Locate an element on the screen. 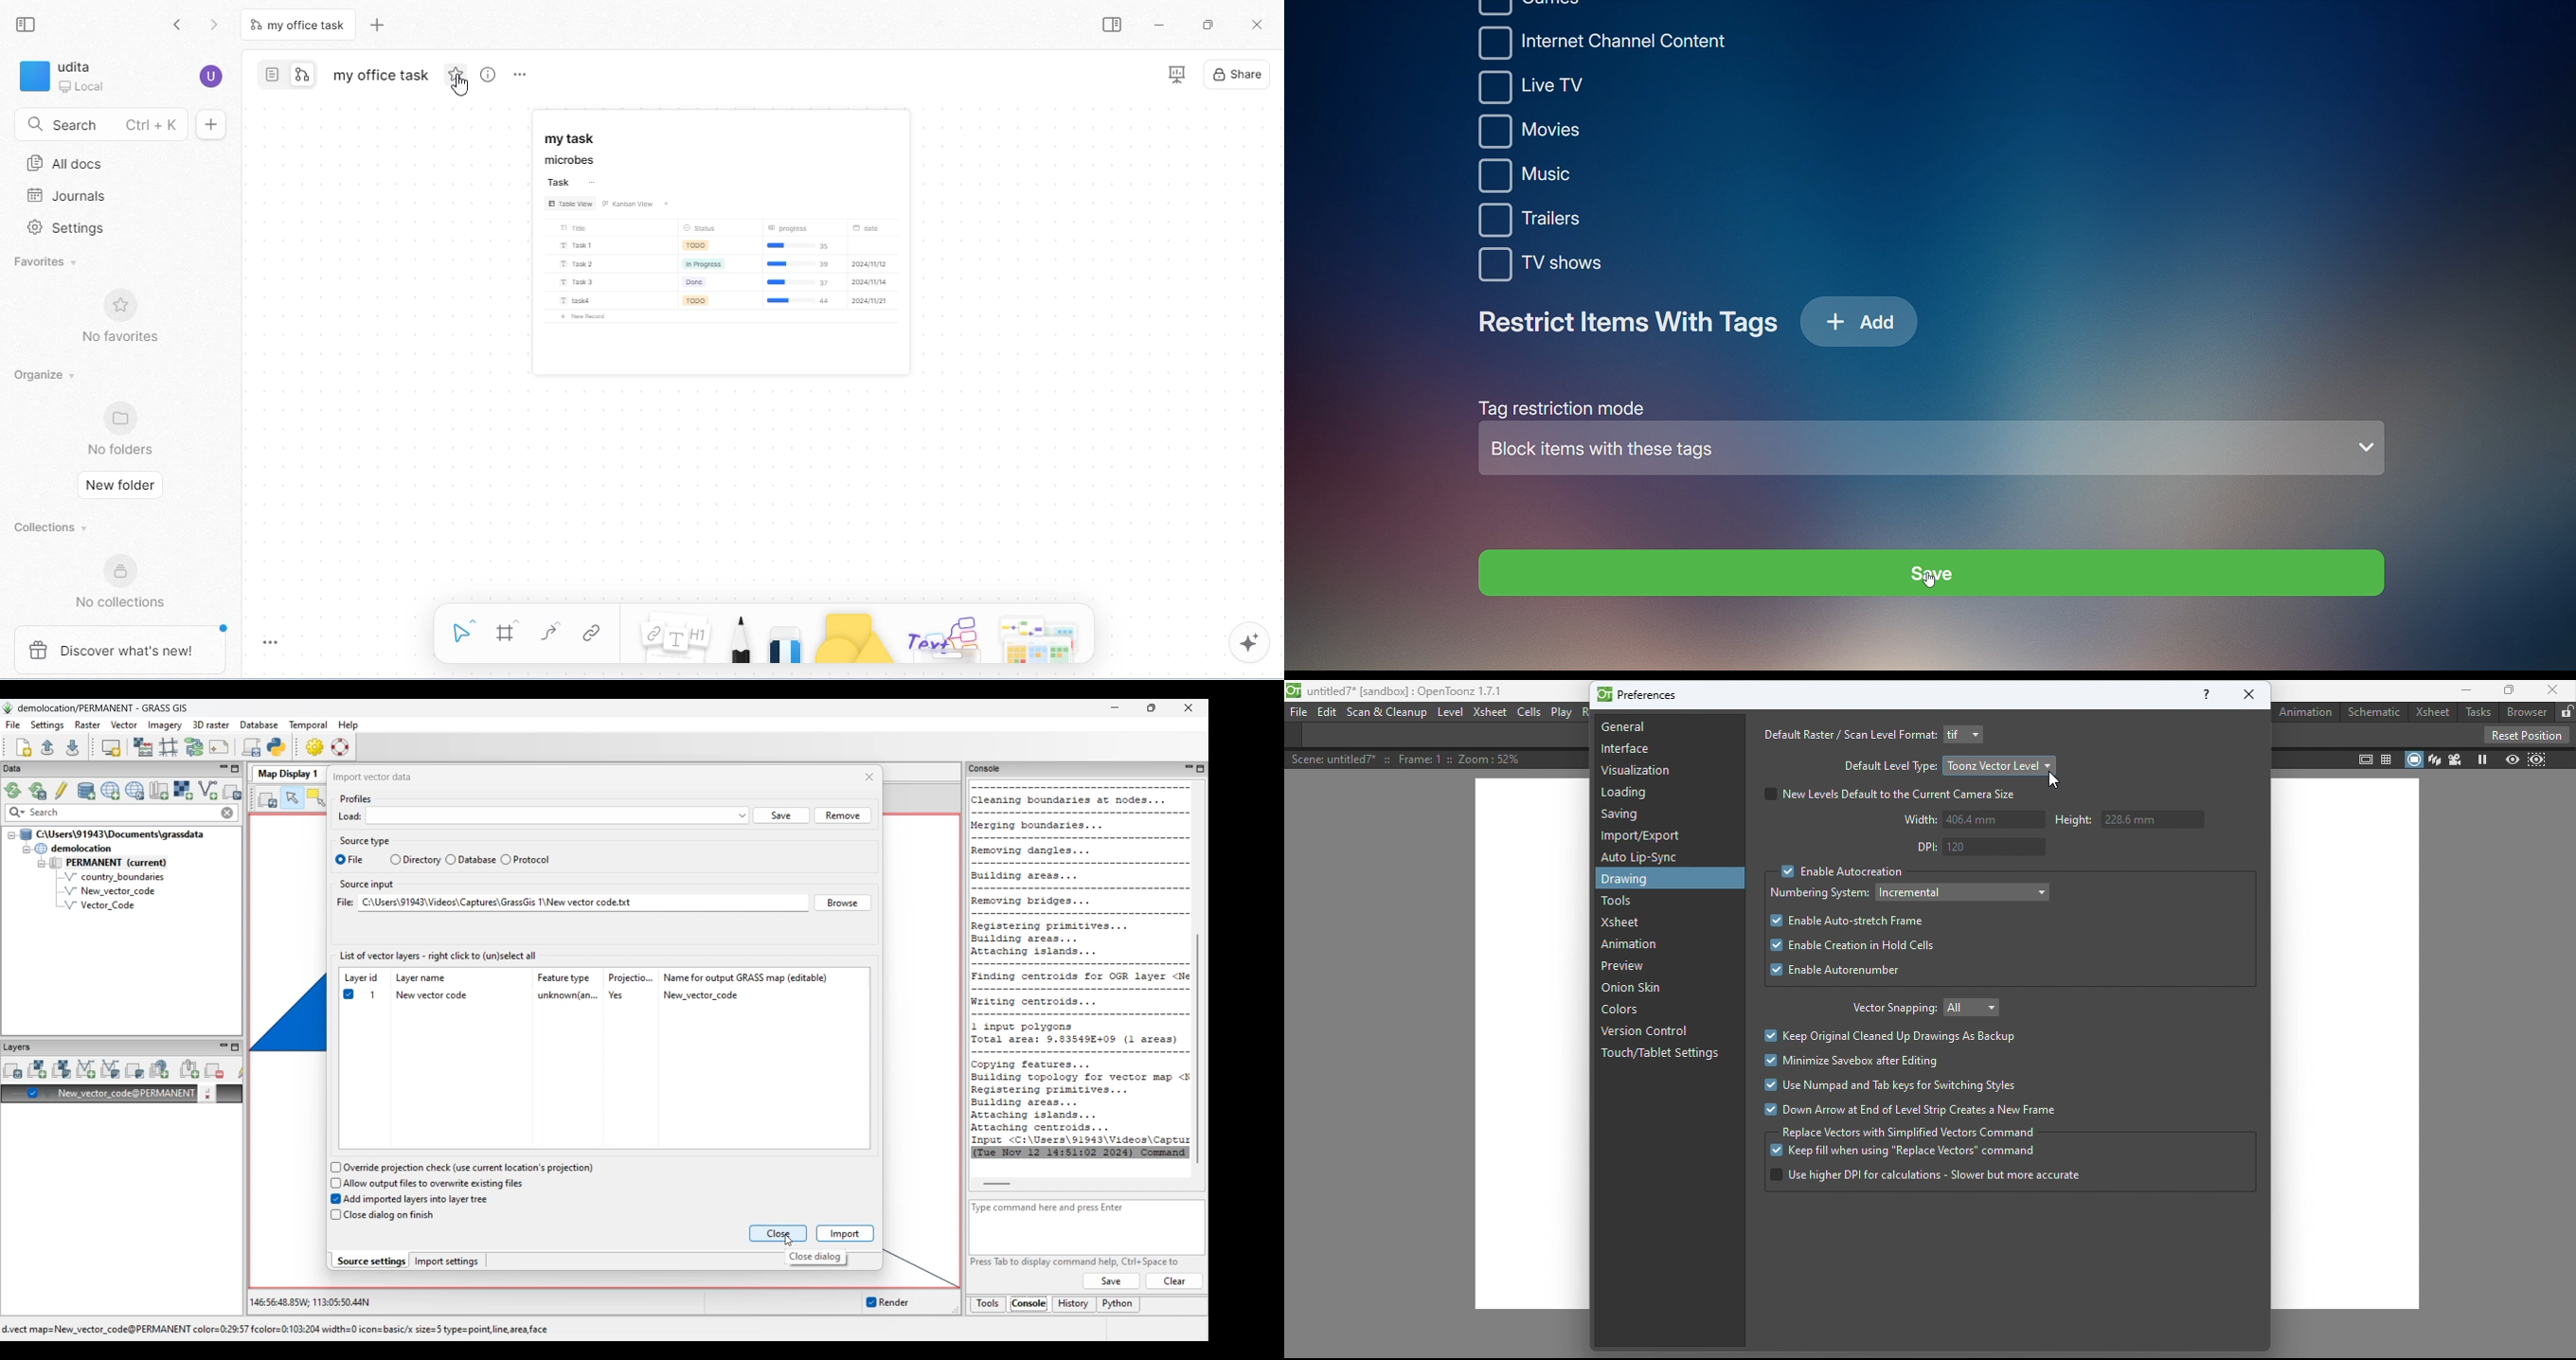 Image resolution: width=2576 pixels, height=1372 pixels. curve is located at coordinates (552, 631).